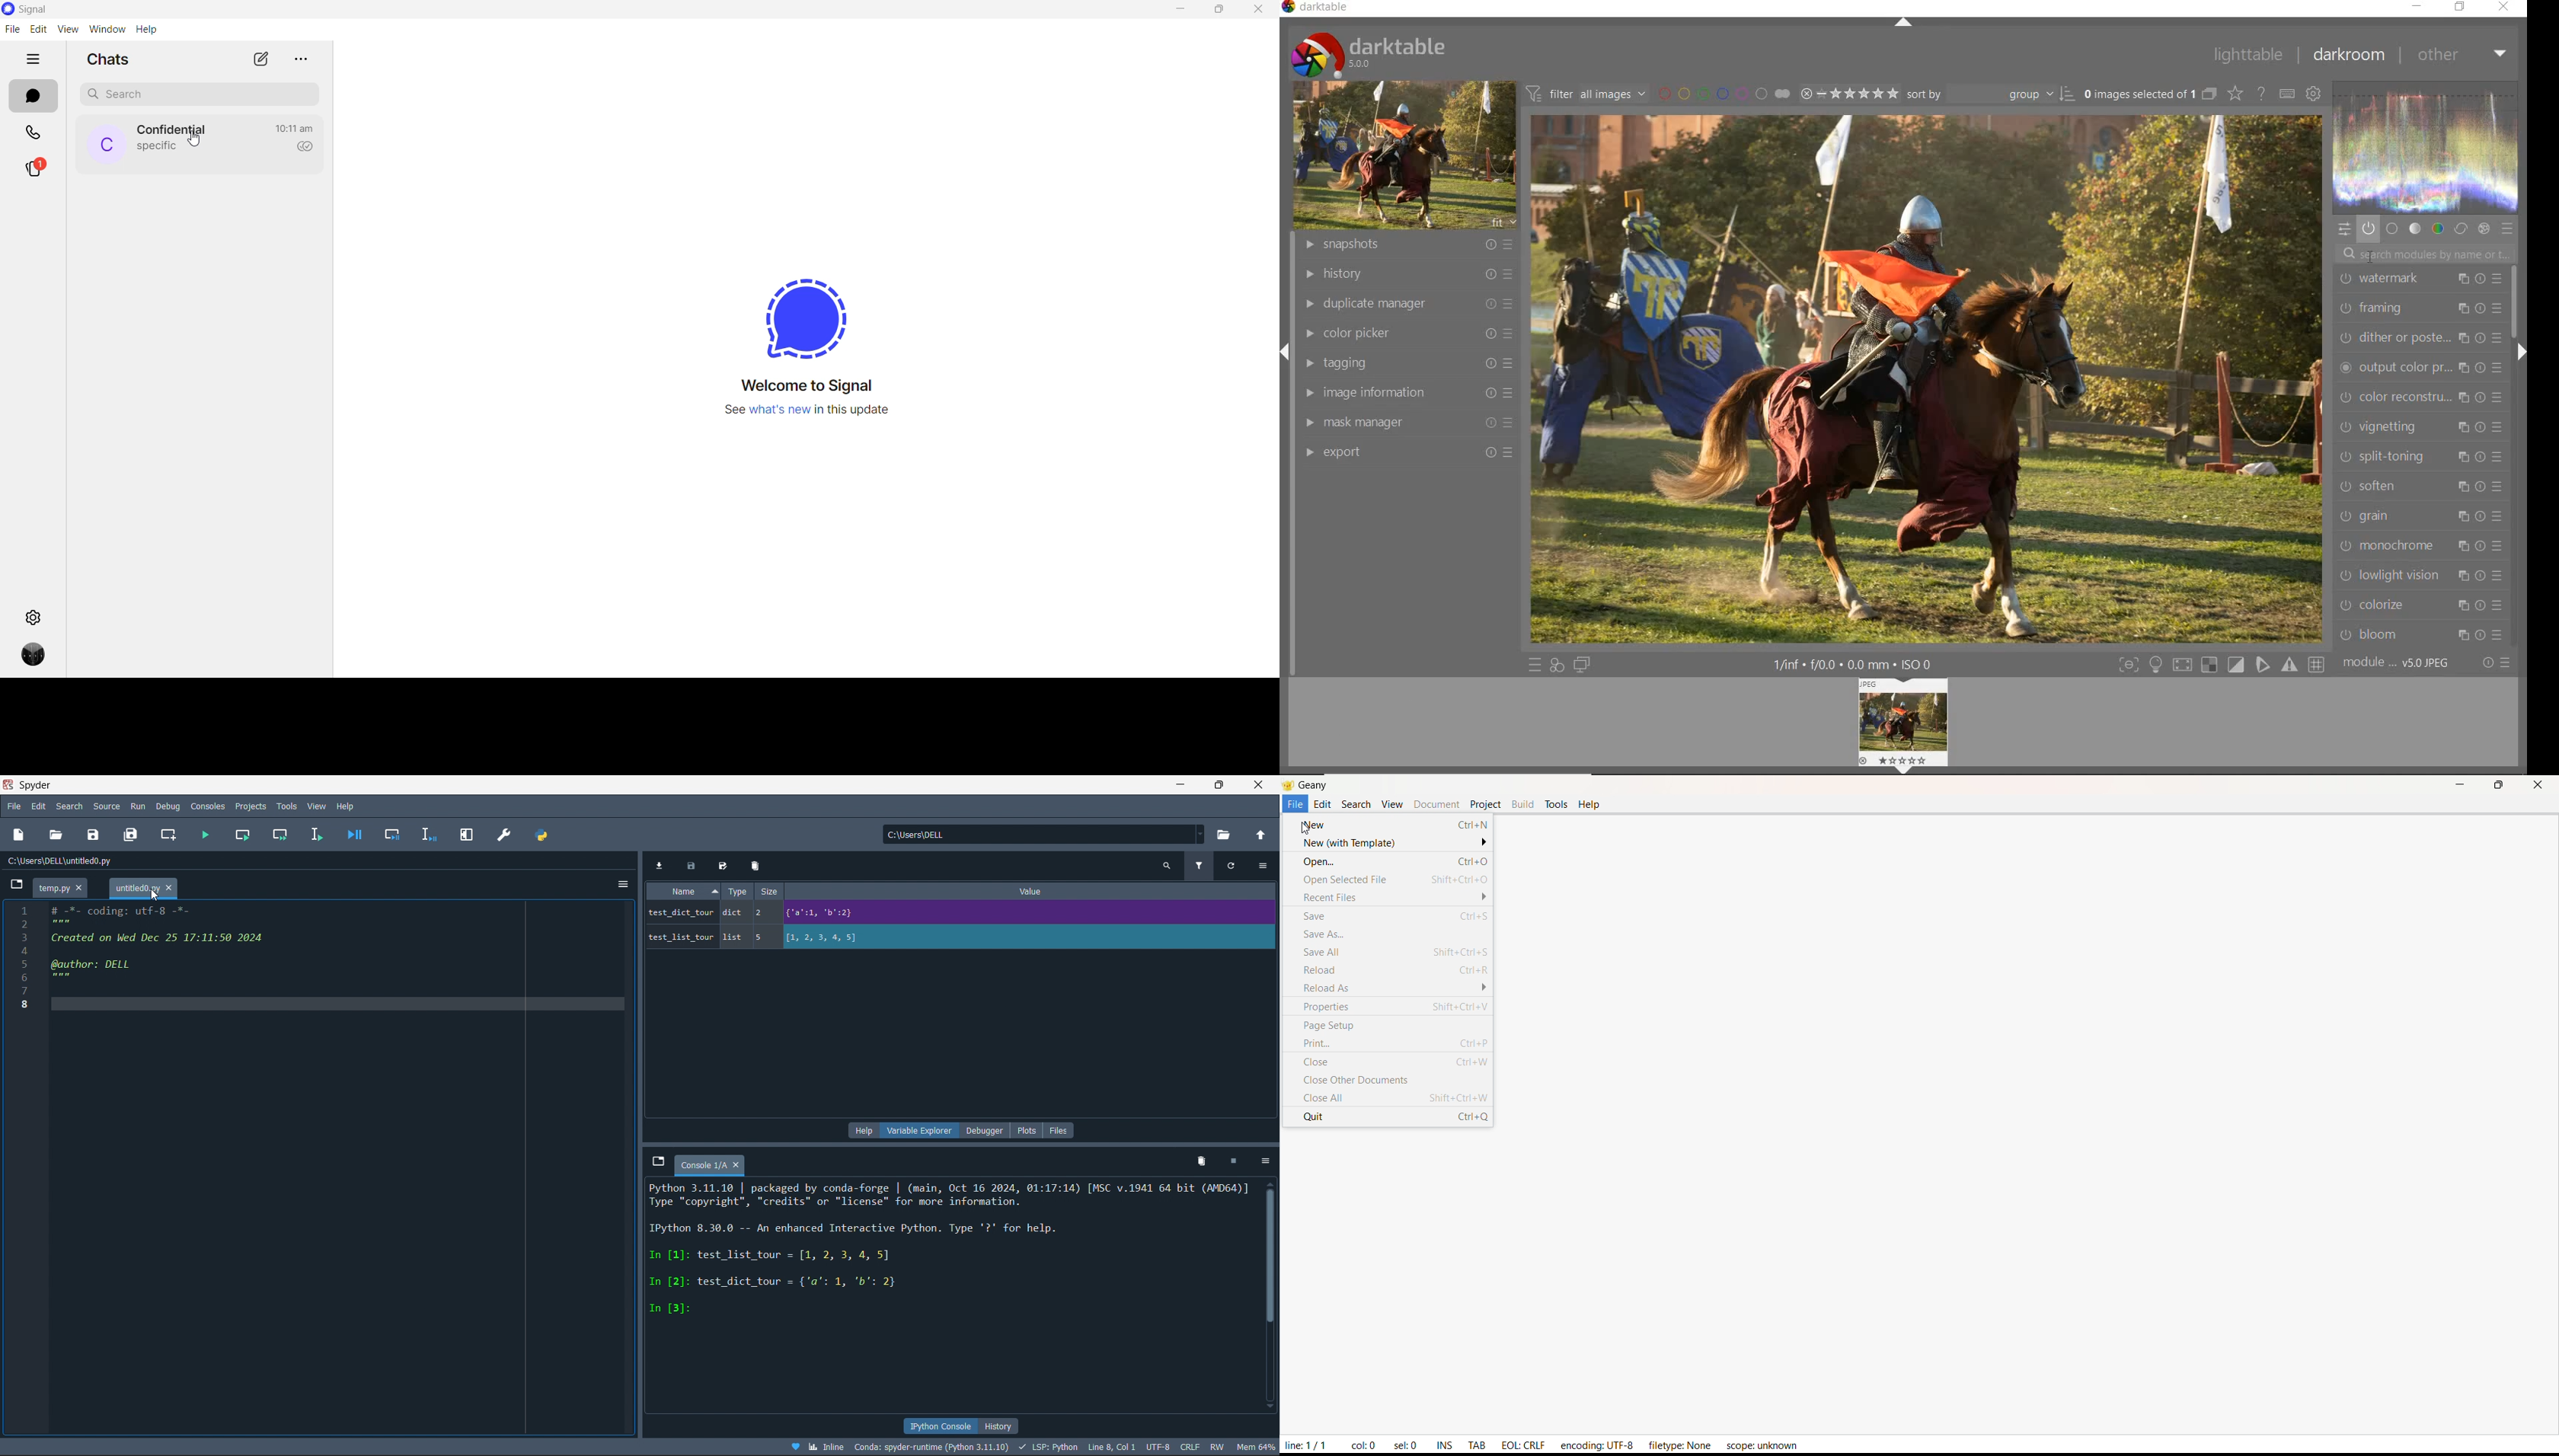 The width and height of the screenshot is (2576, 1456). Describe the element at coordinates (2420, 425) in the screenshot. I see `vignetting` at that location.